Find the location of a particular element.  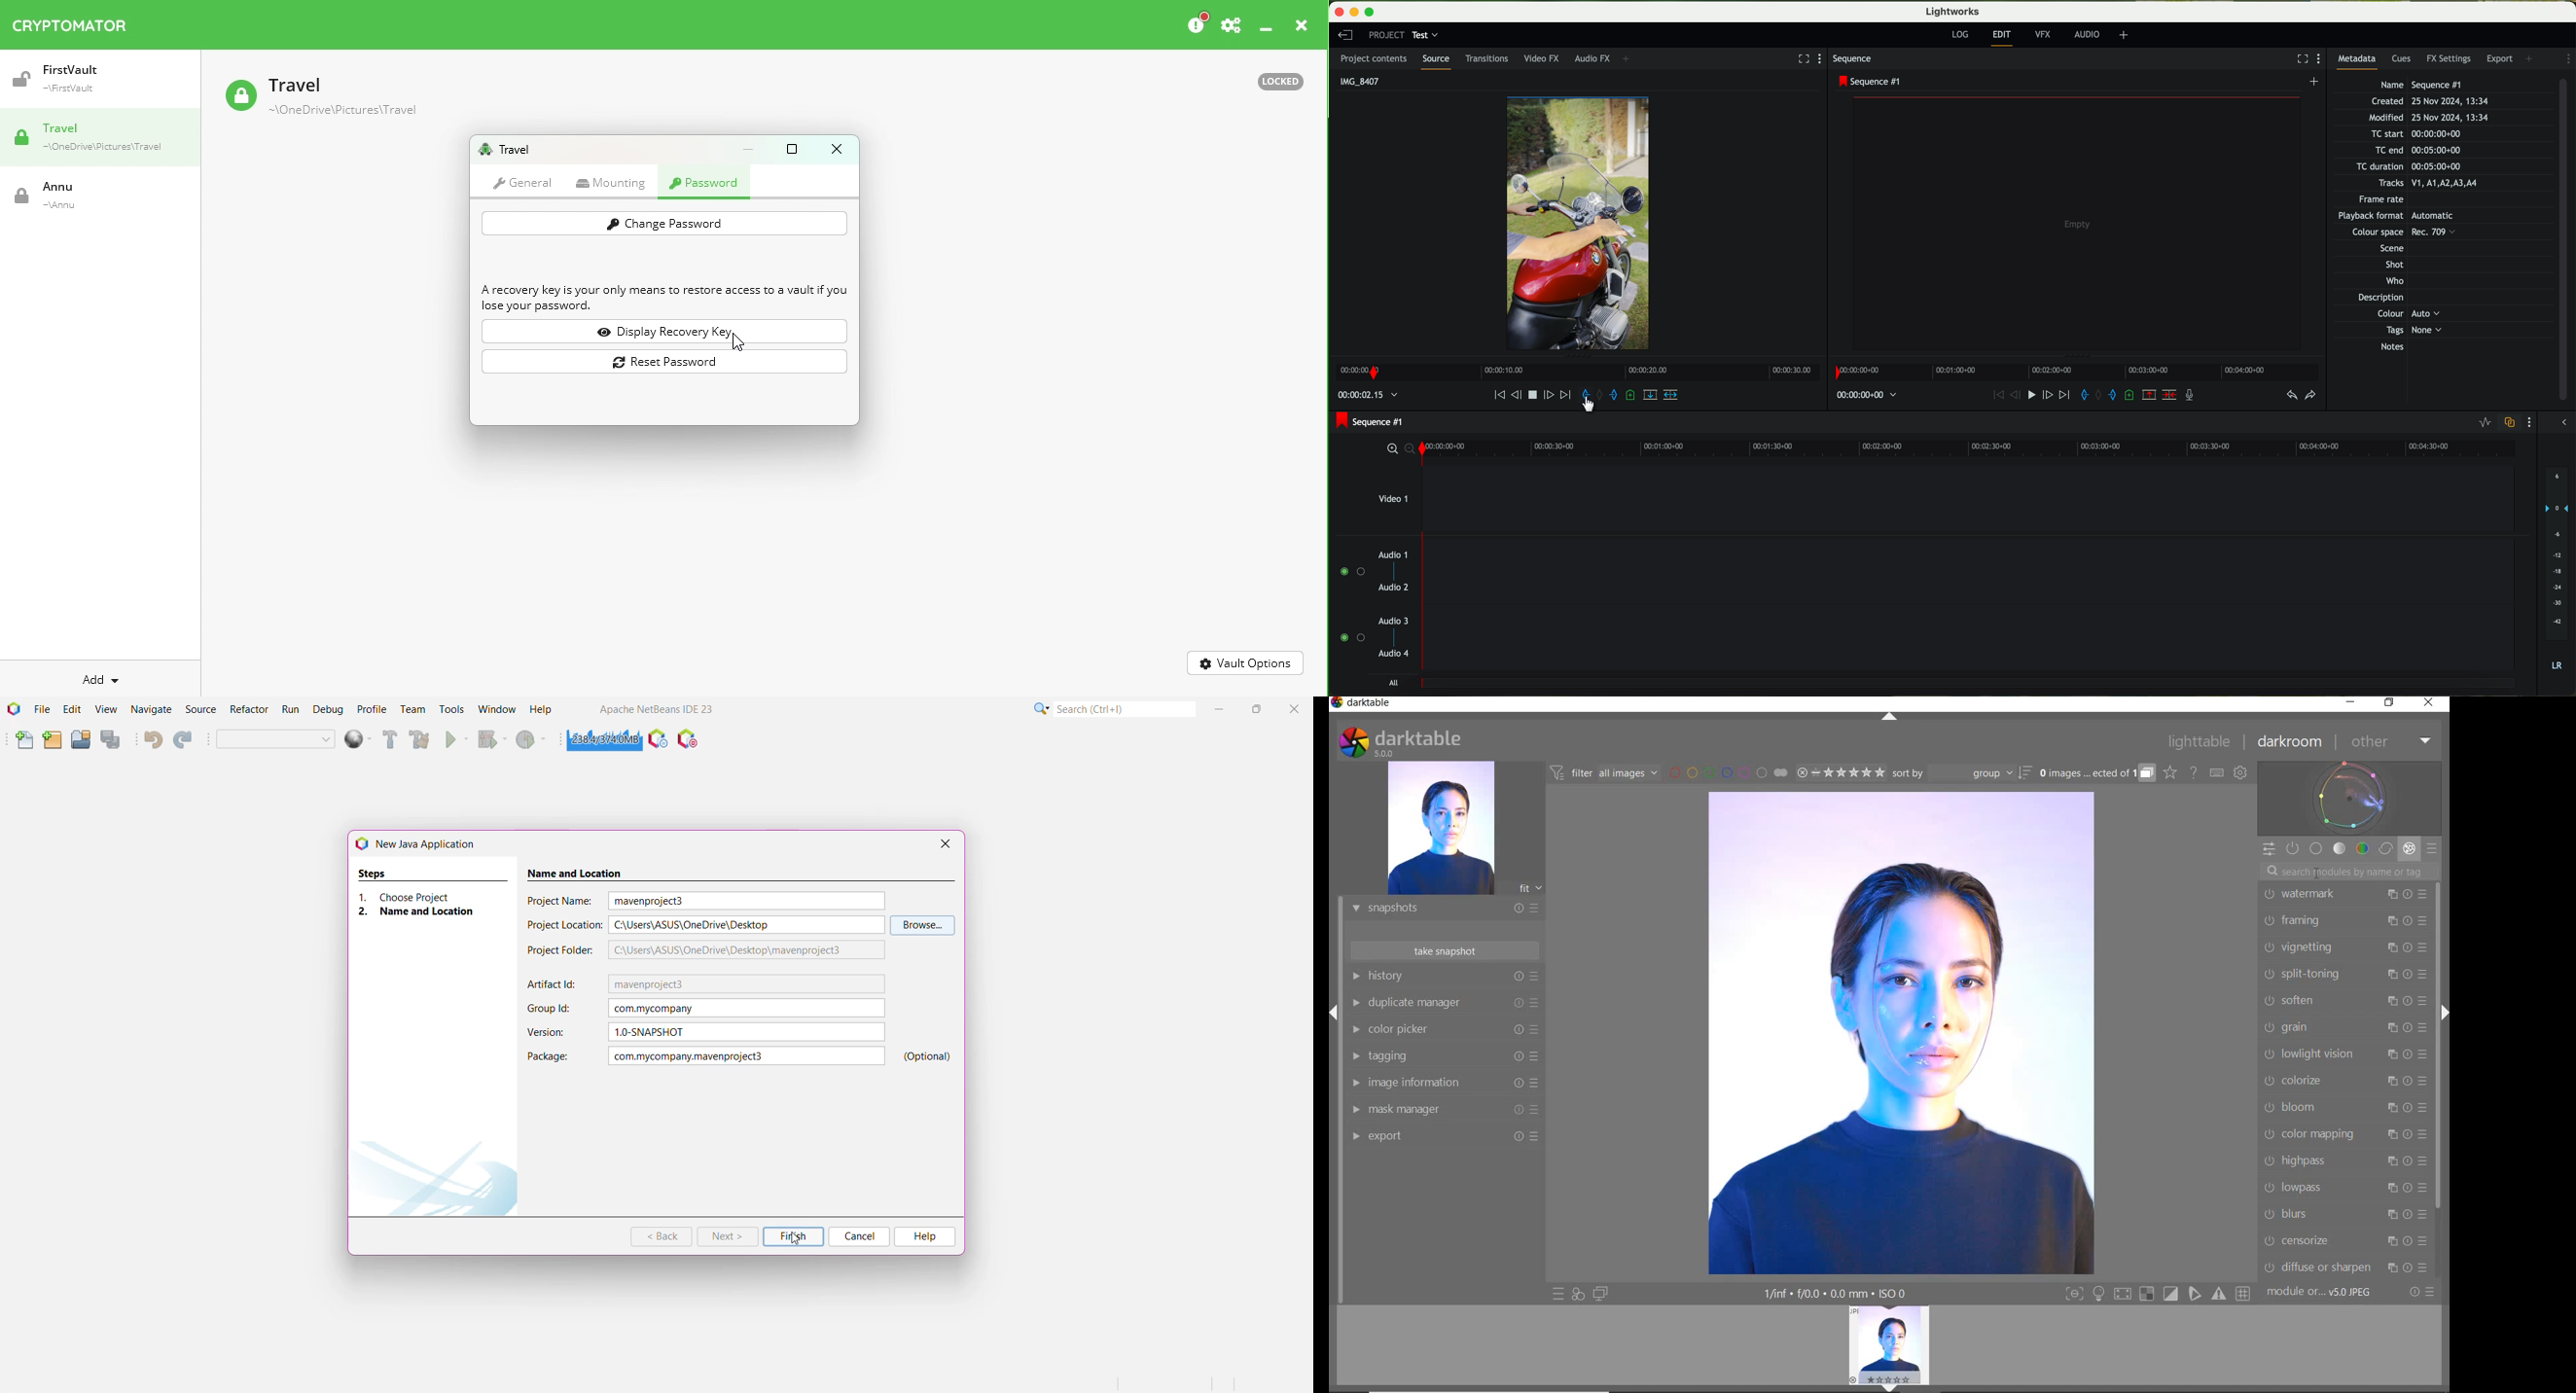

WAVEFORM is located at coordinates (2350, 797).